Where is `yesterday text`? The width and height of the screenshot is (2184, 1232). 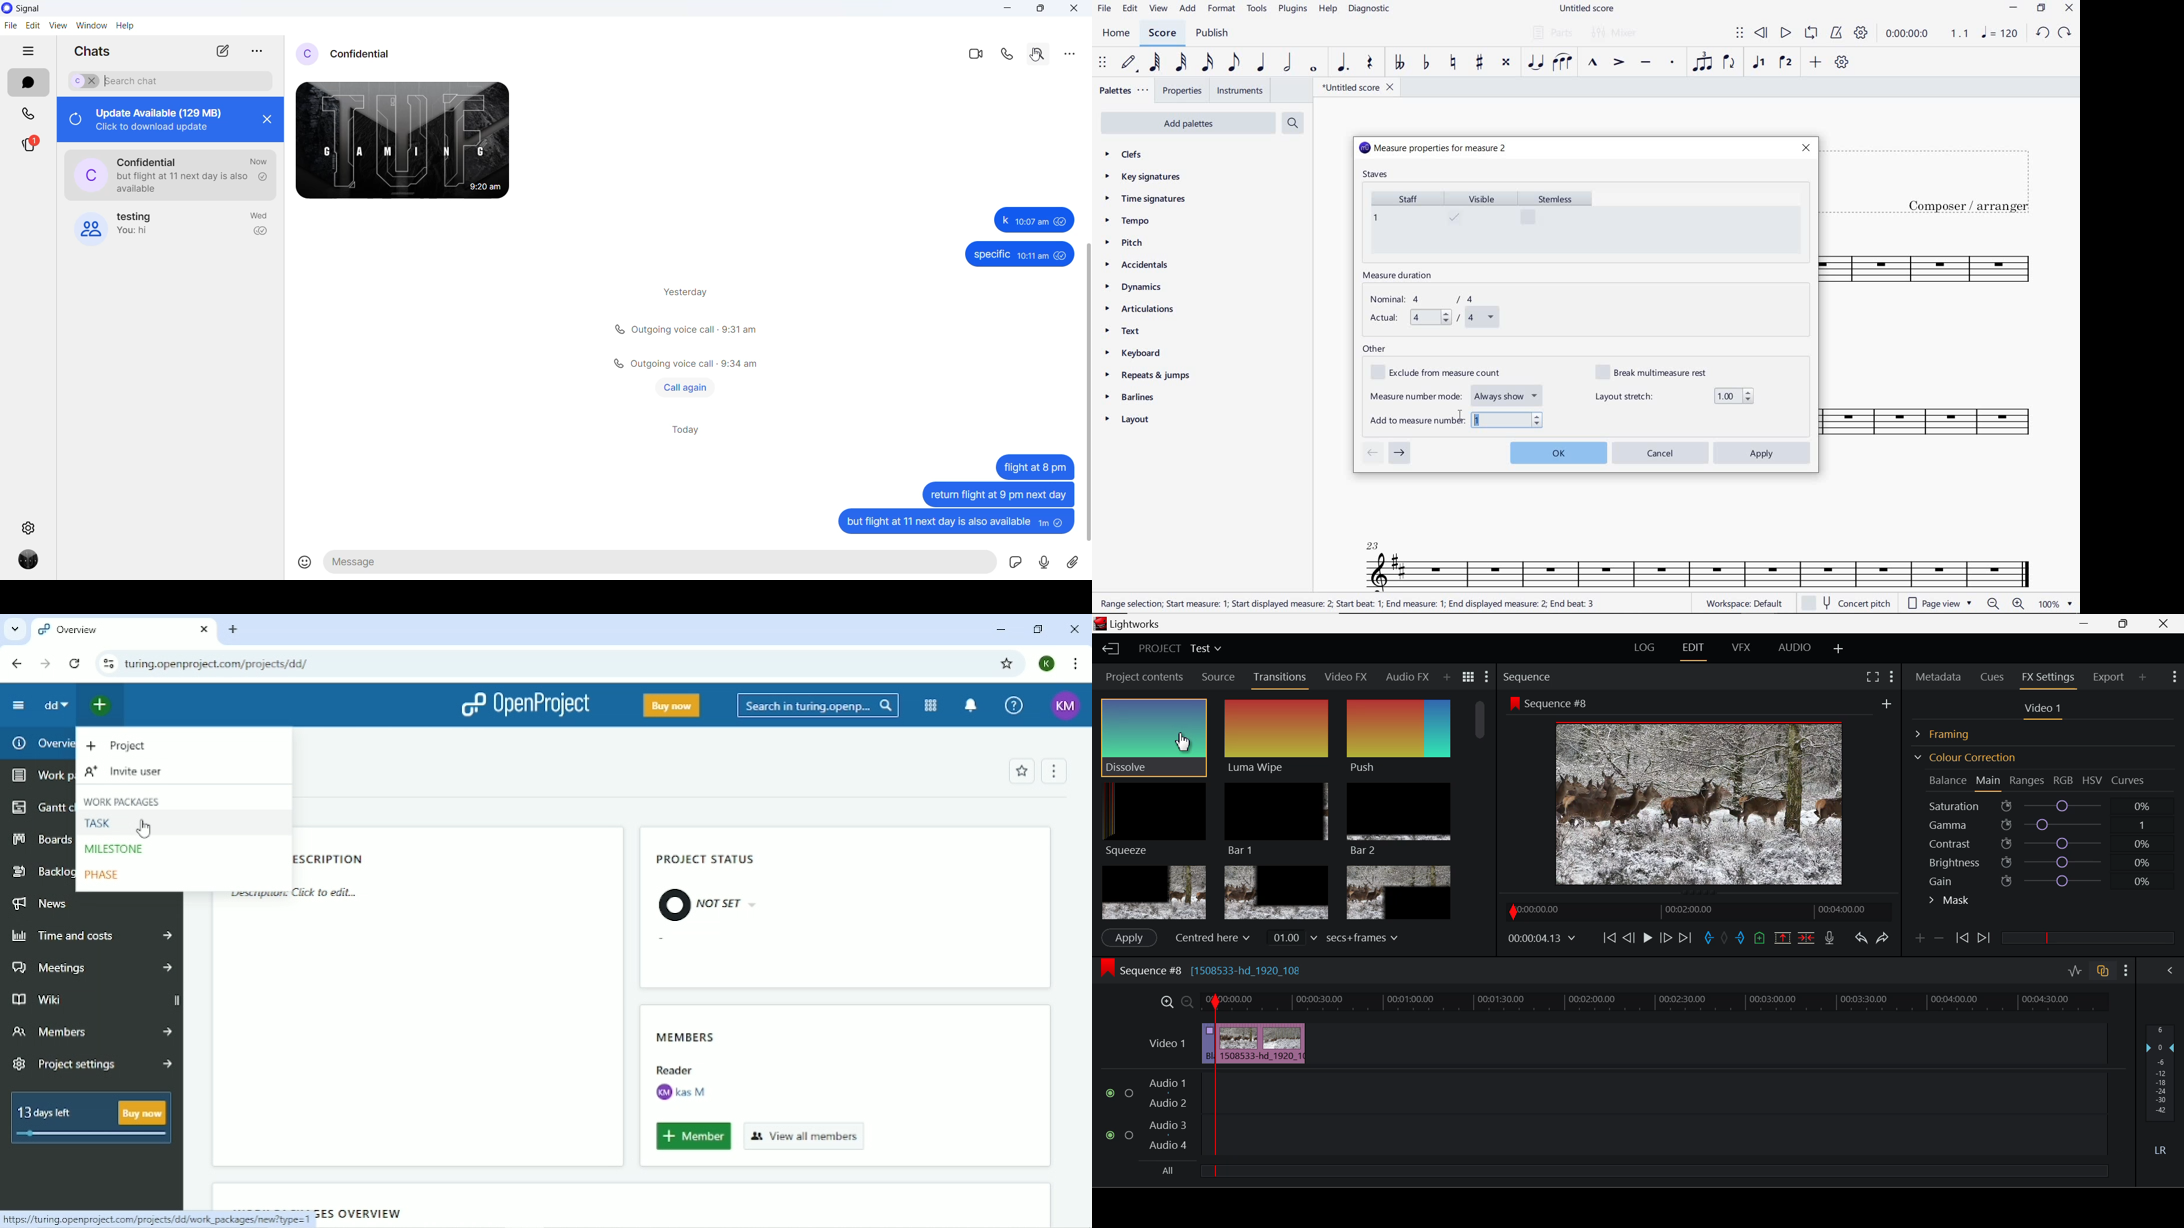 yesterday text is located at coordinates (681, 290).